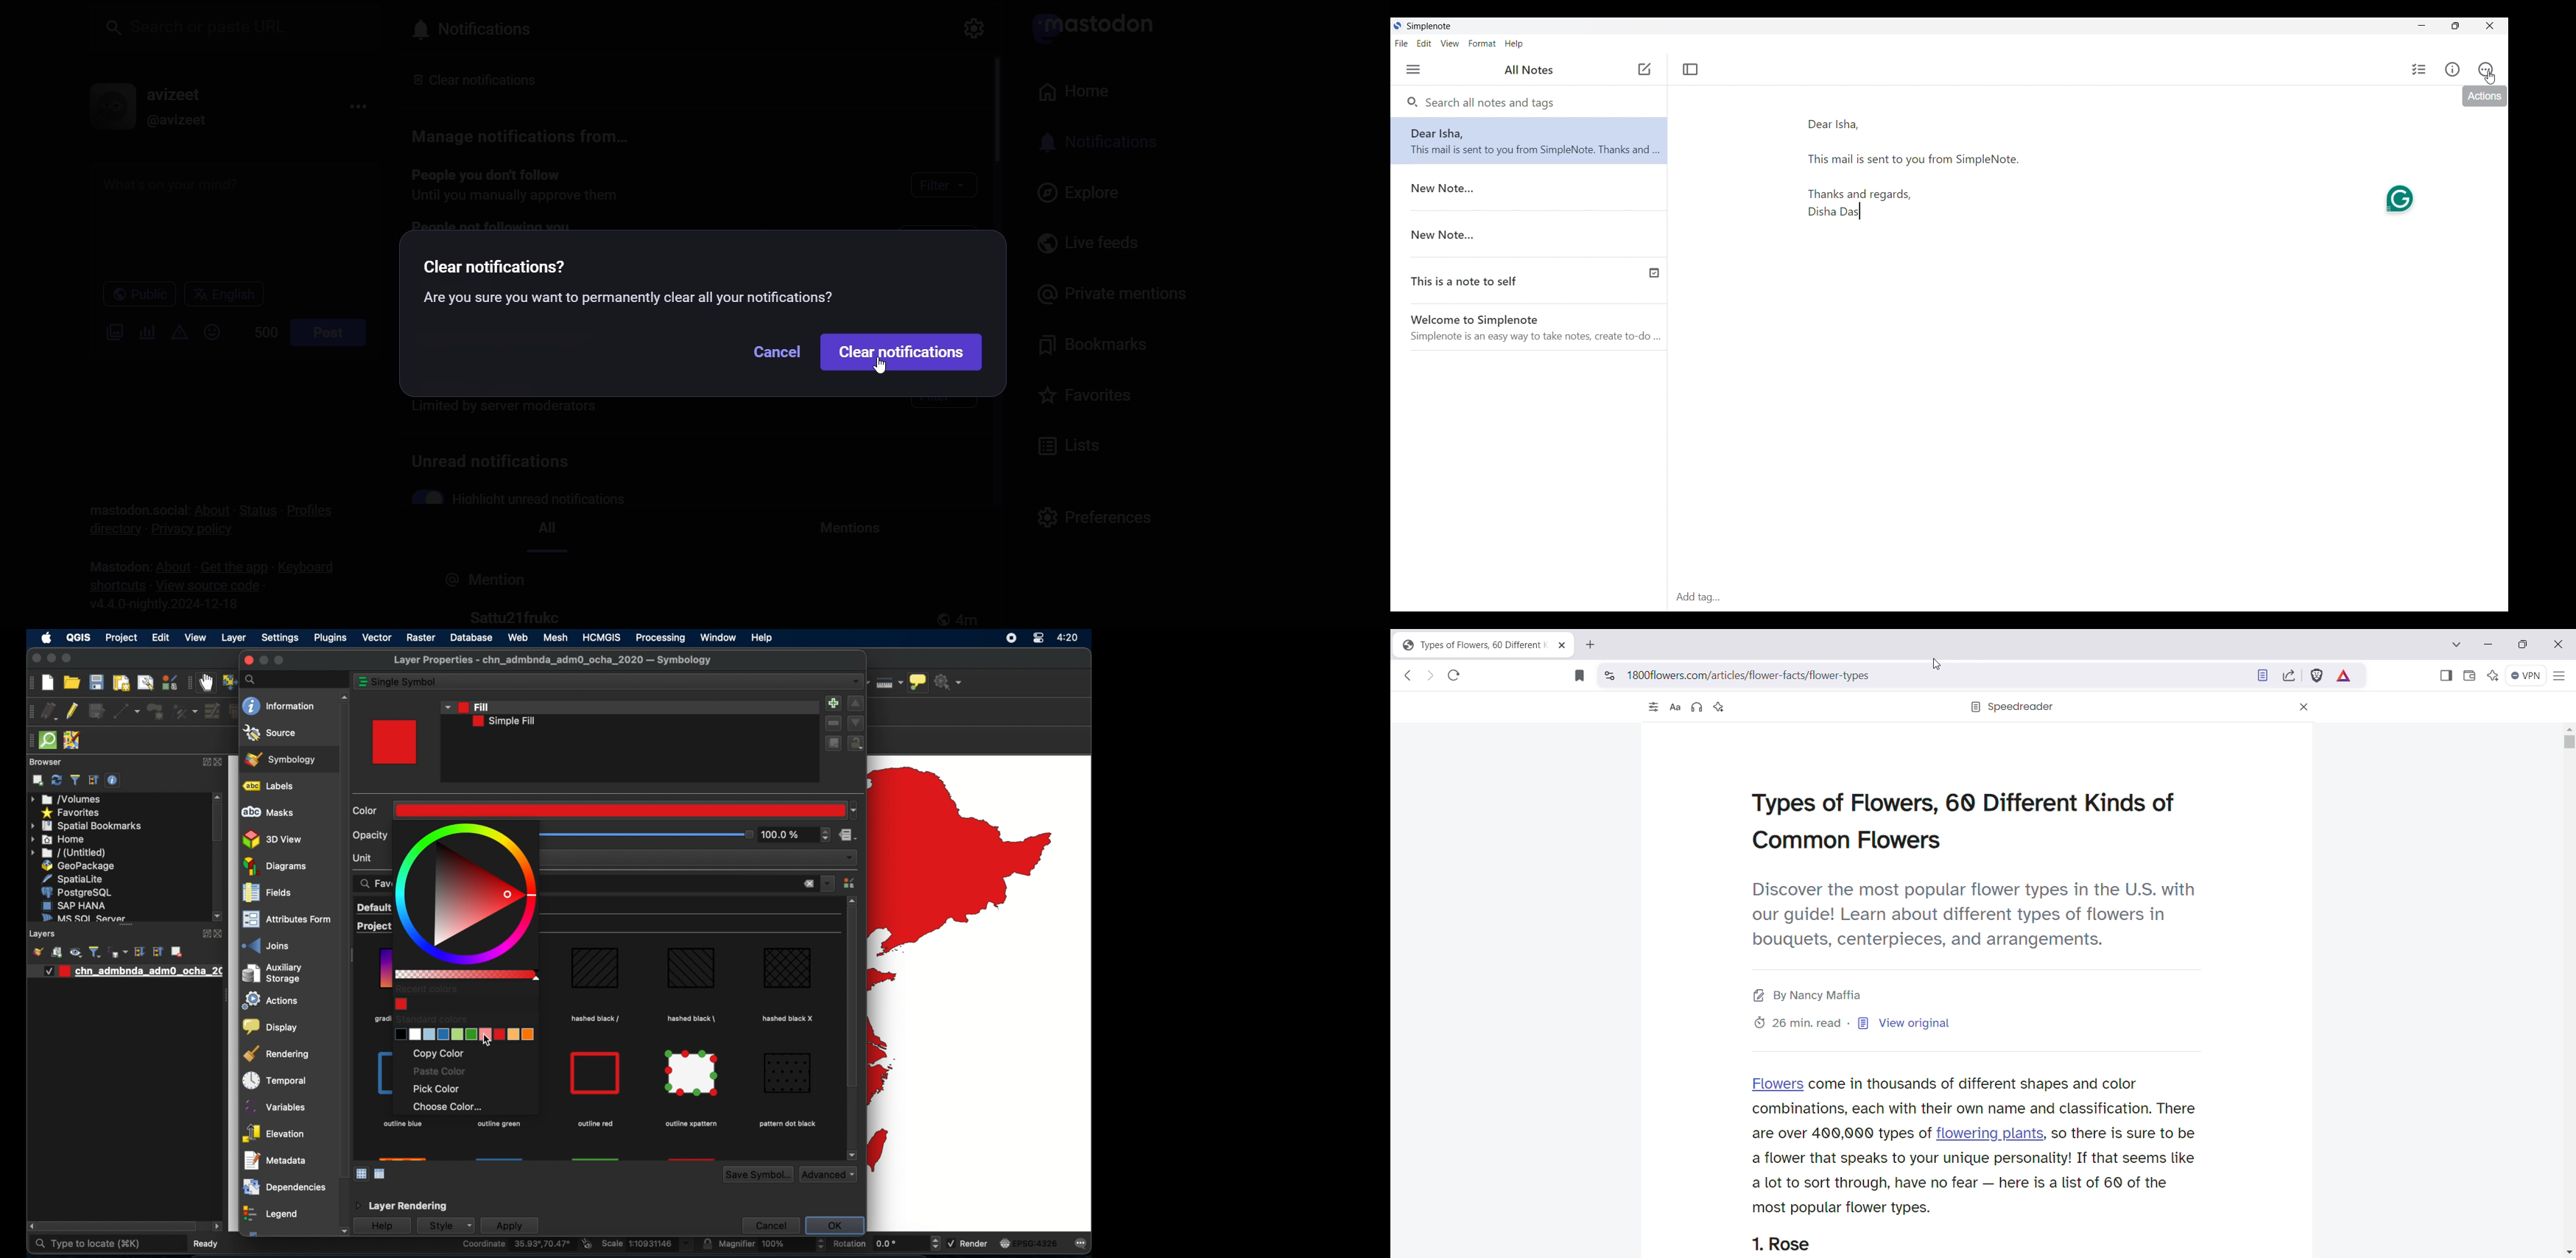  I want to click on display, so click(269, 1027).